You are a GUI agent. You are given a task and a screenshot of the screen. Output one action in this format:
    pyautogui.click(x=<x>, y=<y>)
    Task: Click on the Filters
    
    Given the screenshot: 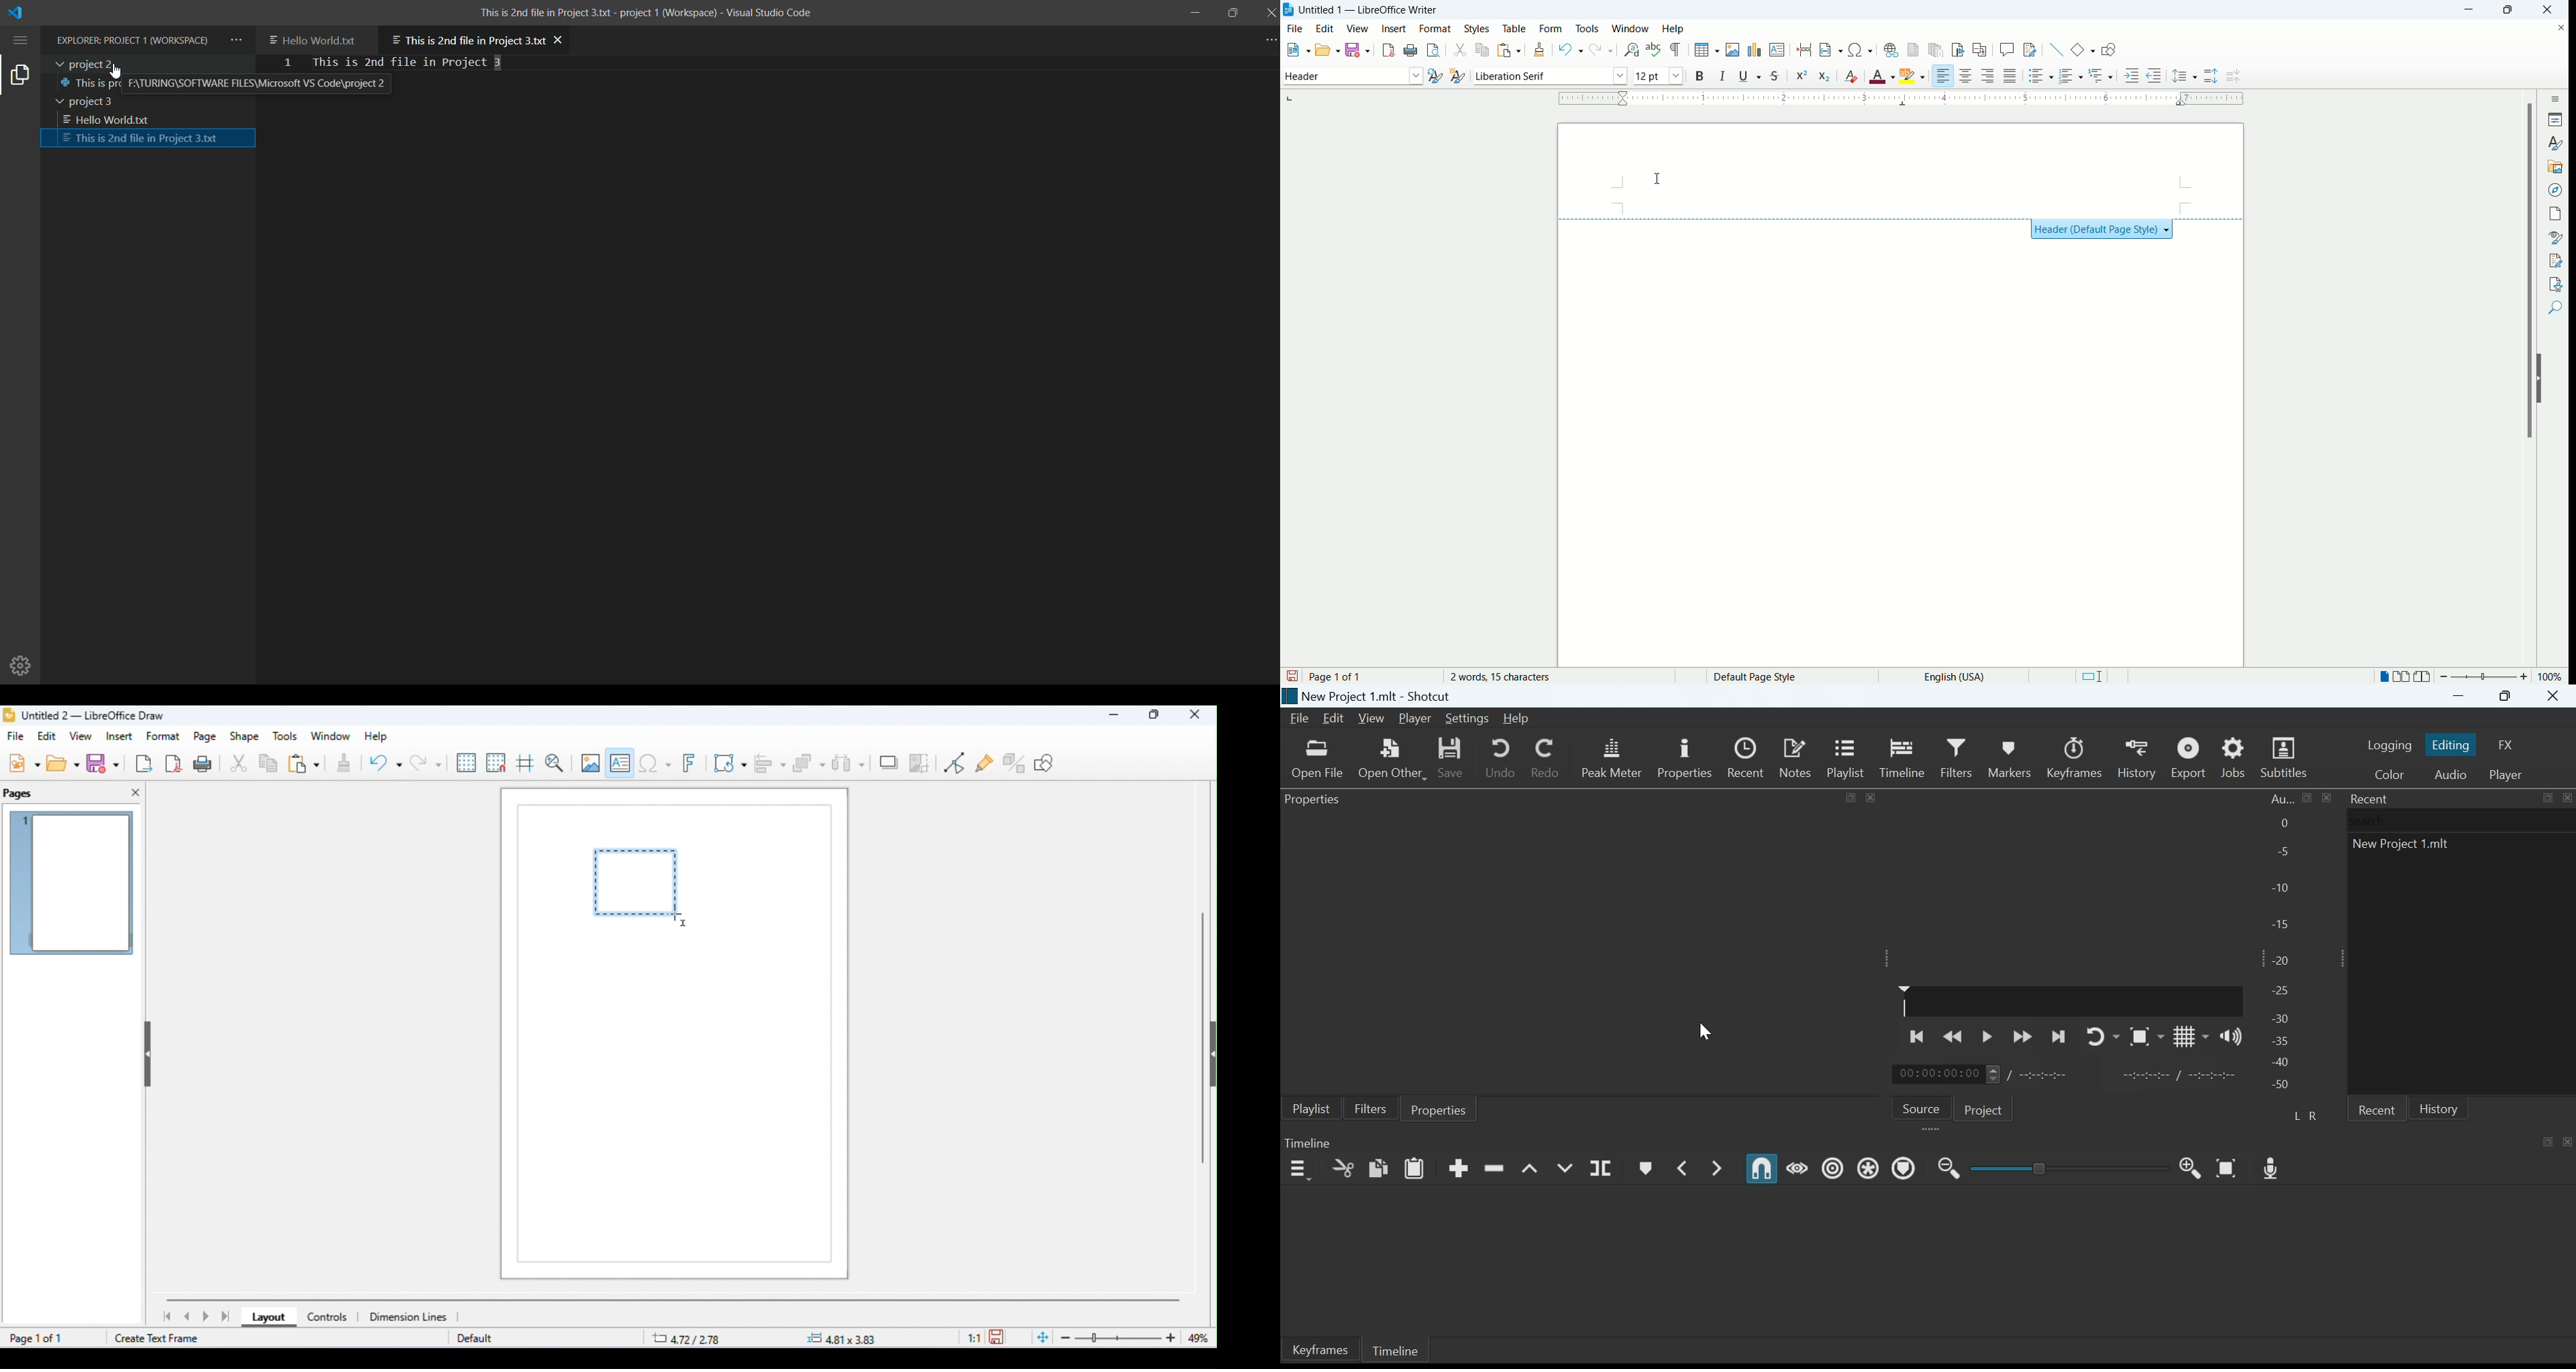 What is the action you would take?
    pyautogui.click(x=1370, y=1108)
    